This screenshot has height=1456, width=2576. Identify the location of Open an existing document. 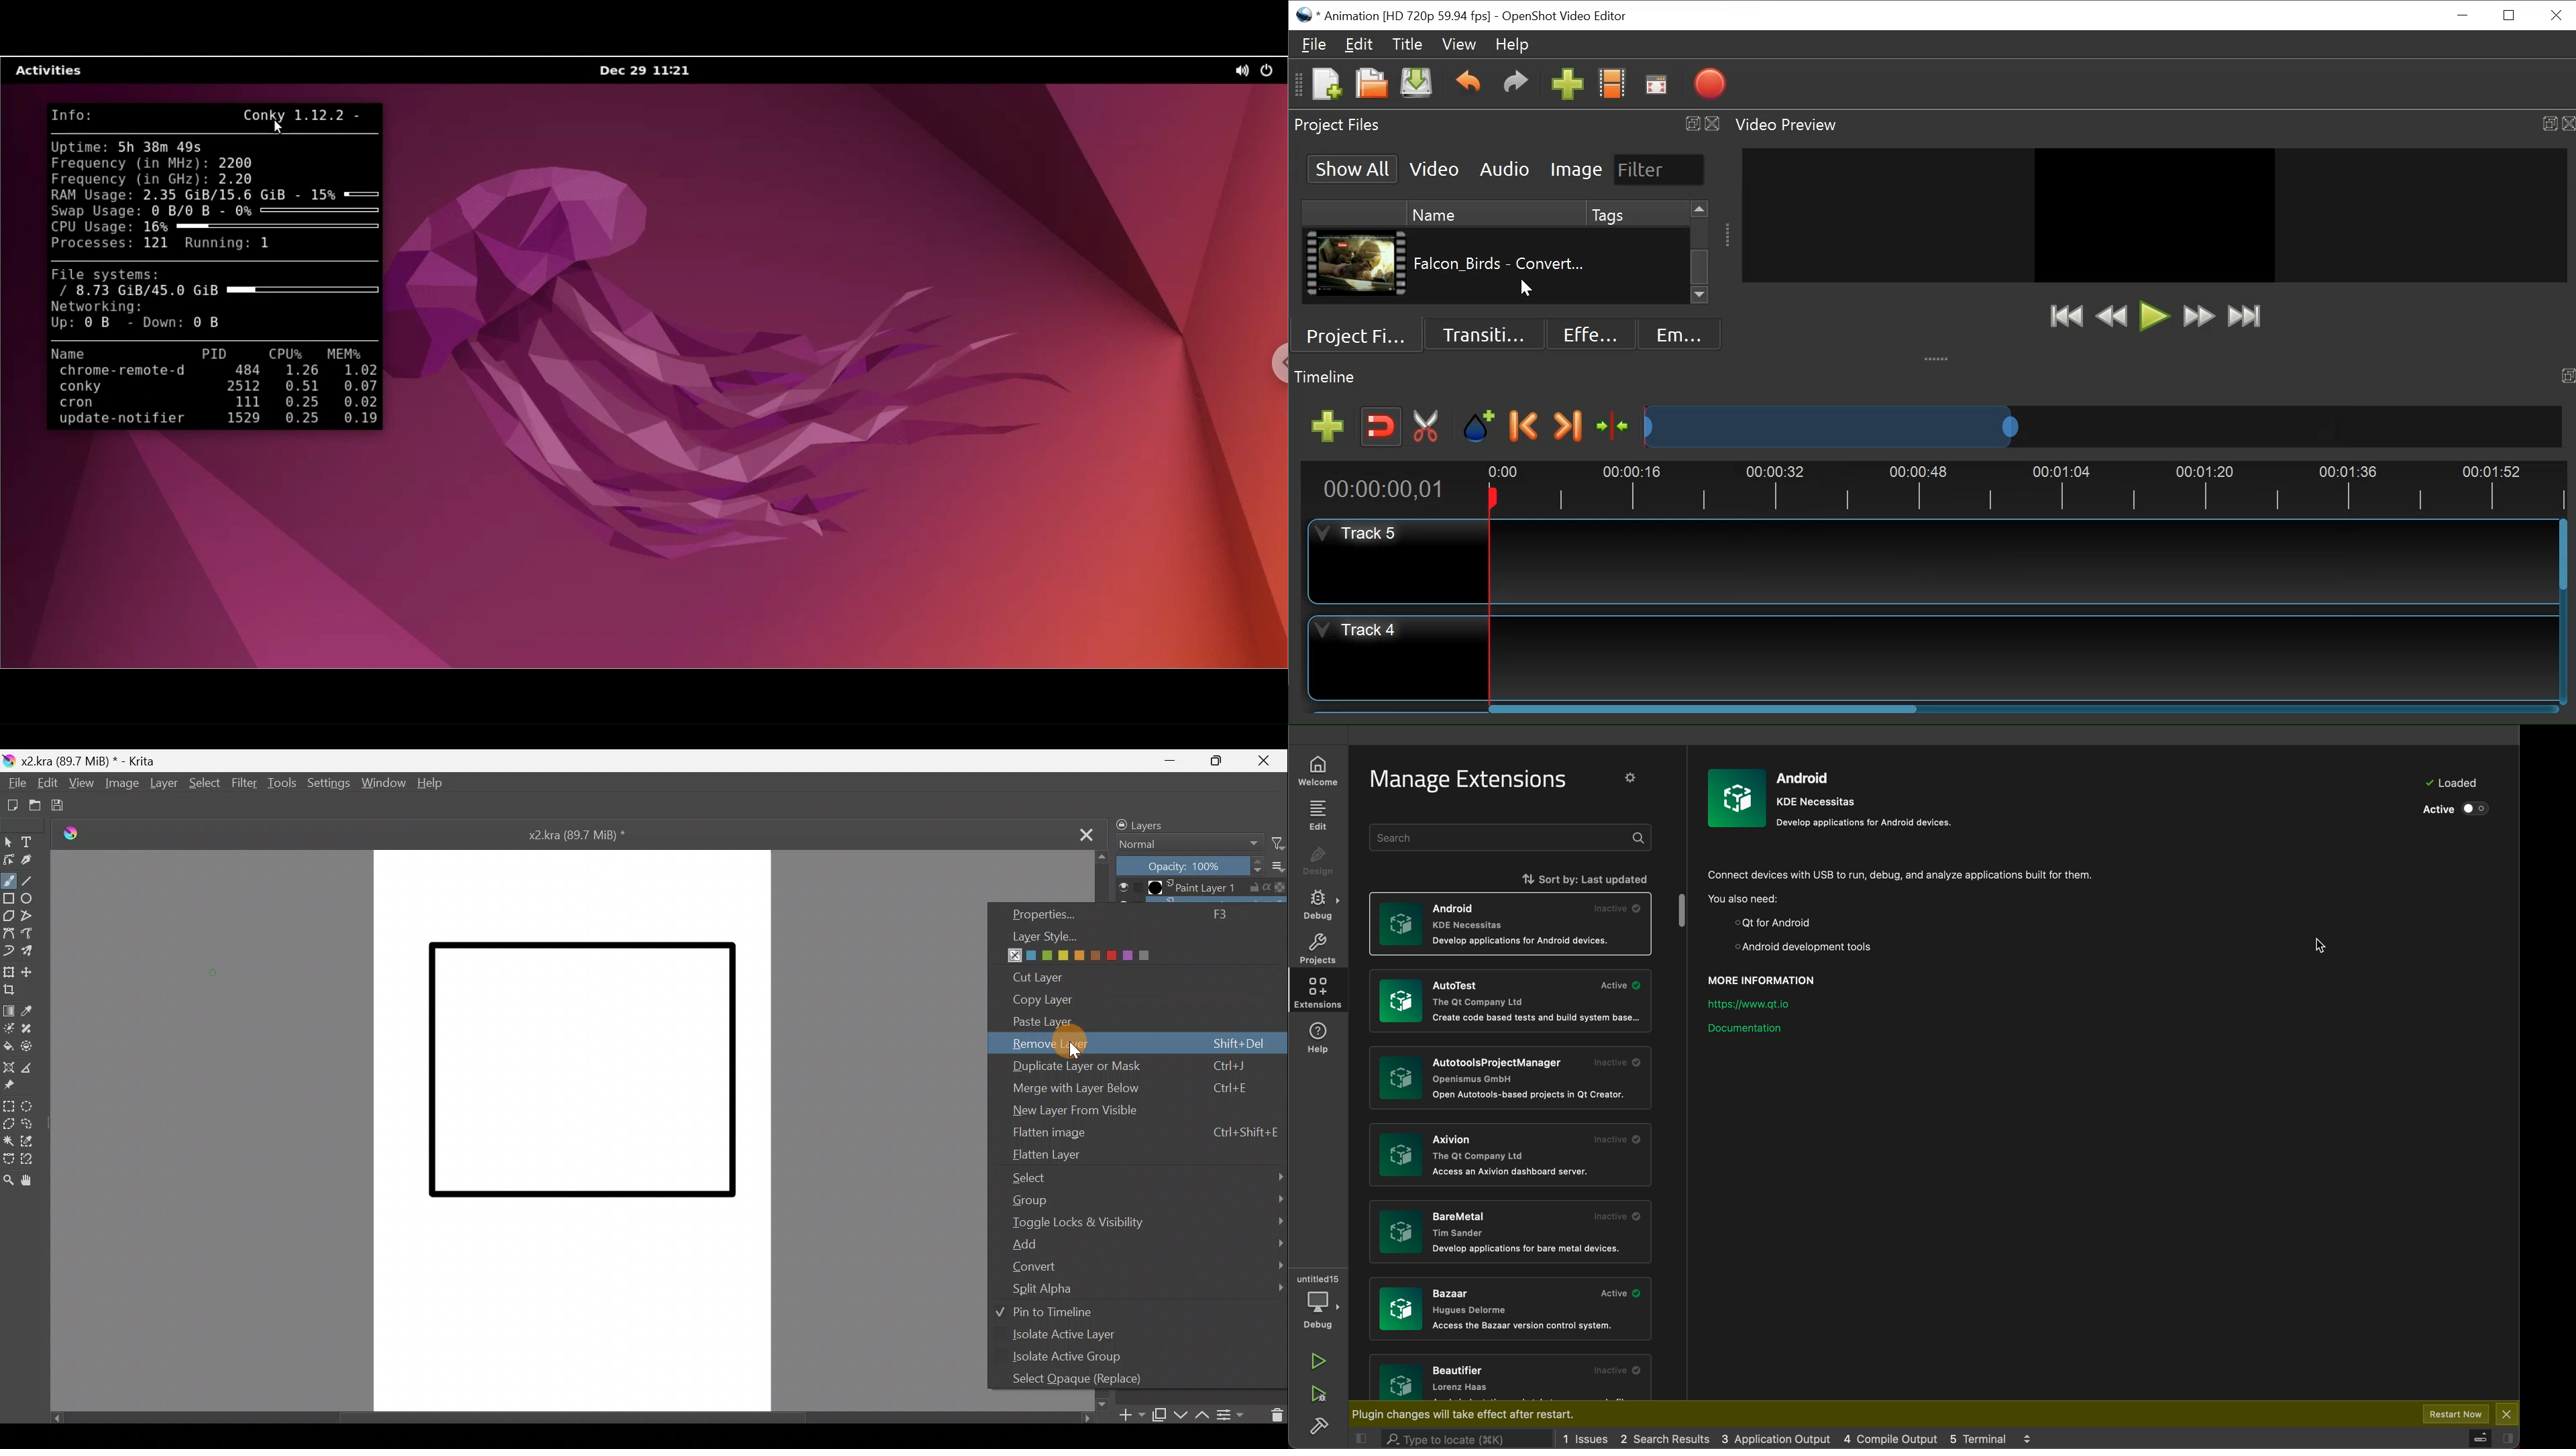
(34, 805).